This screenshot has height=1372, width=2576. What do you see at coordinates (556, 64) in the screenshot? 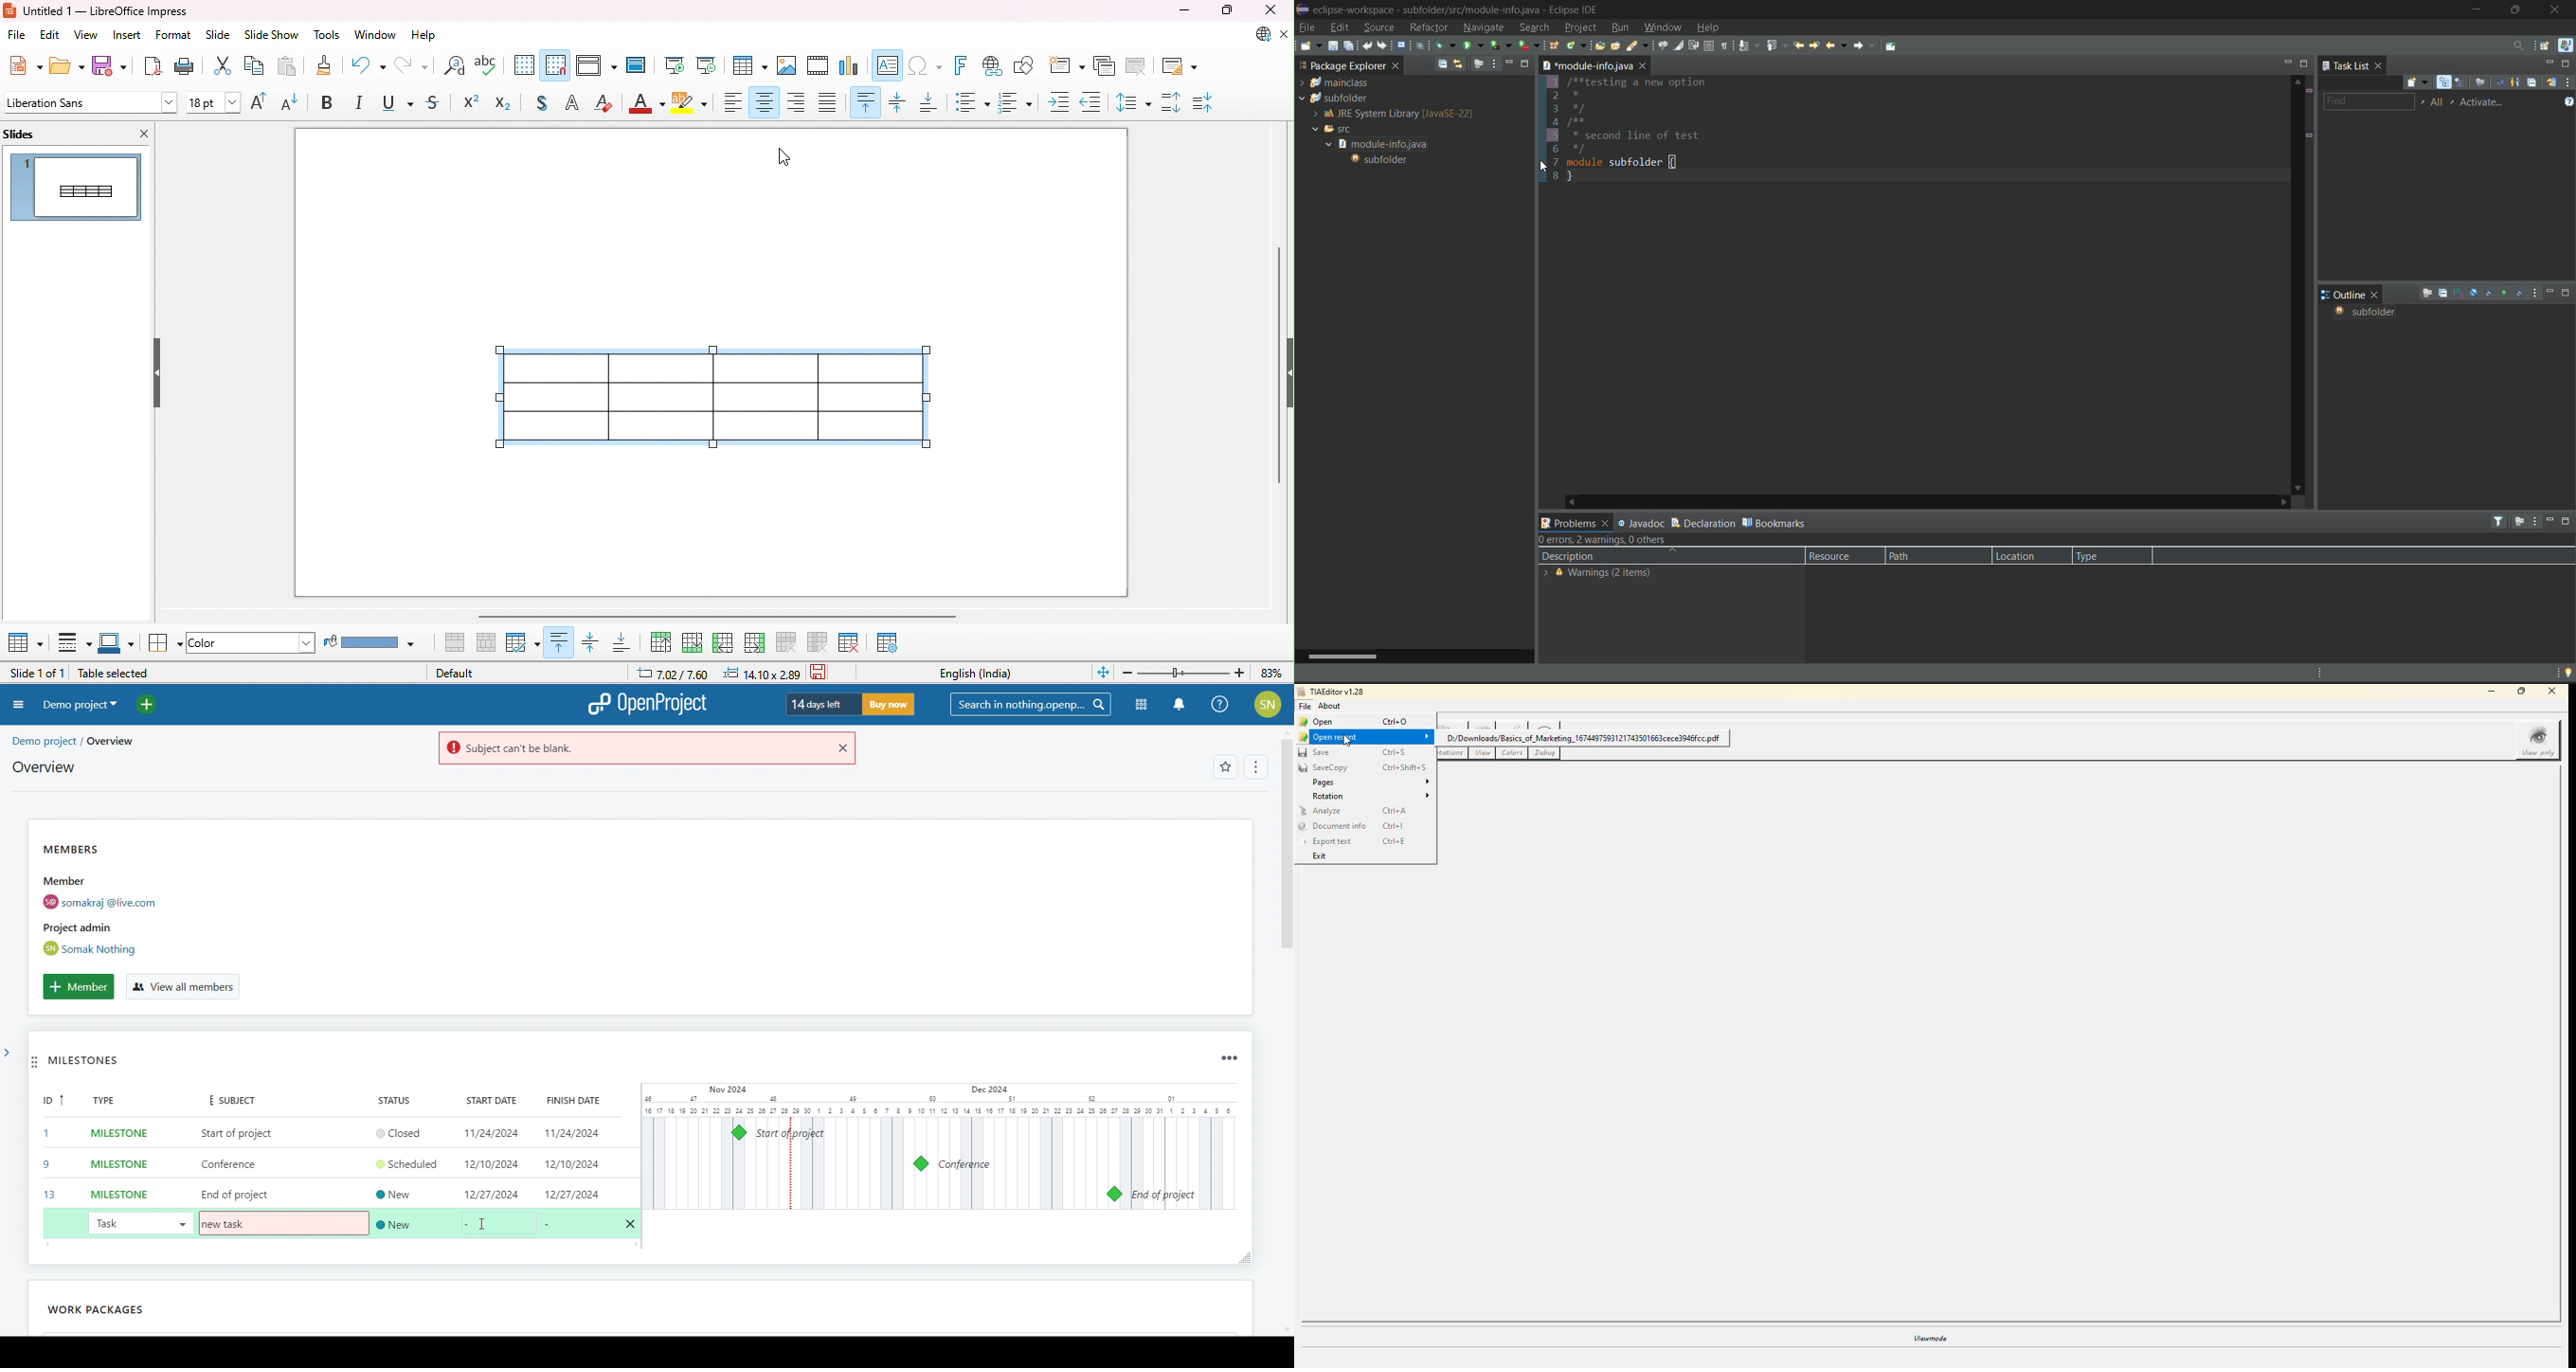
I see `snap to grid` at bounding box center [556, 64].